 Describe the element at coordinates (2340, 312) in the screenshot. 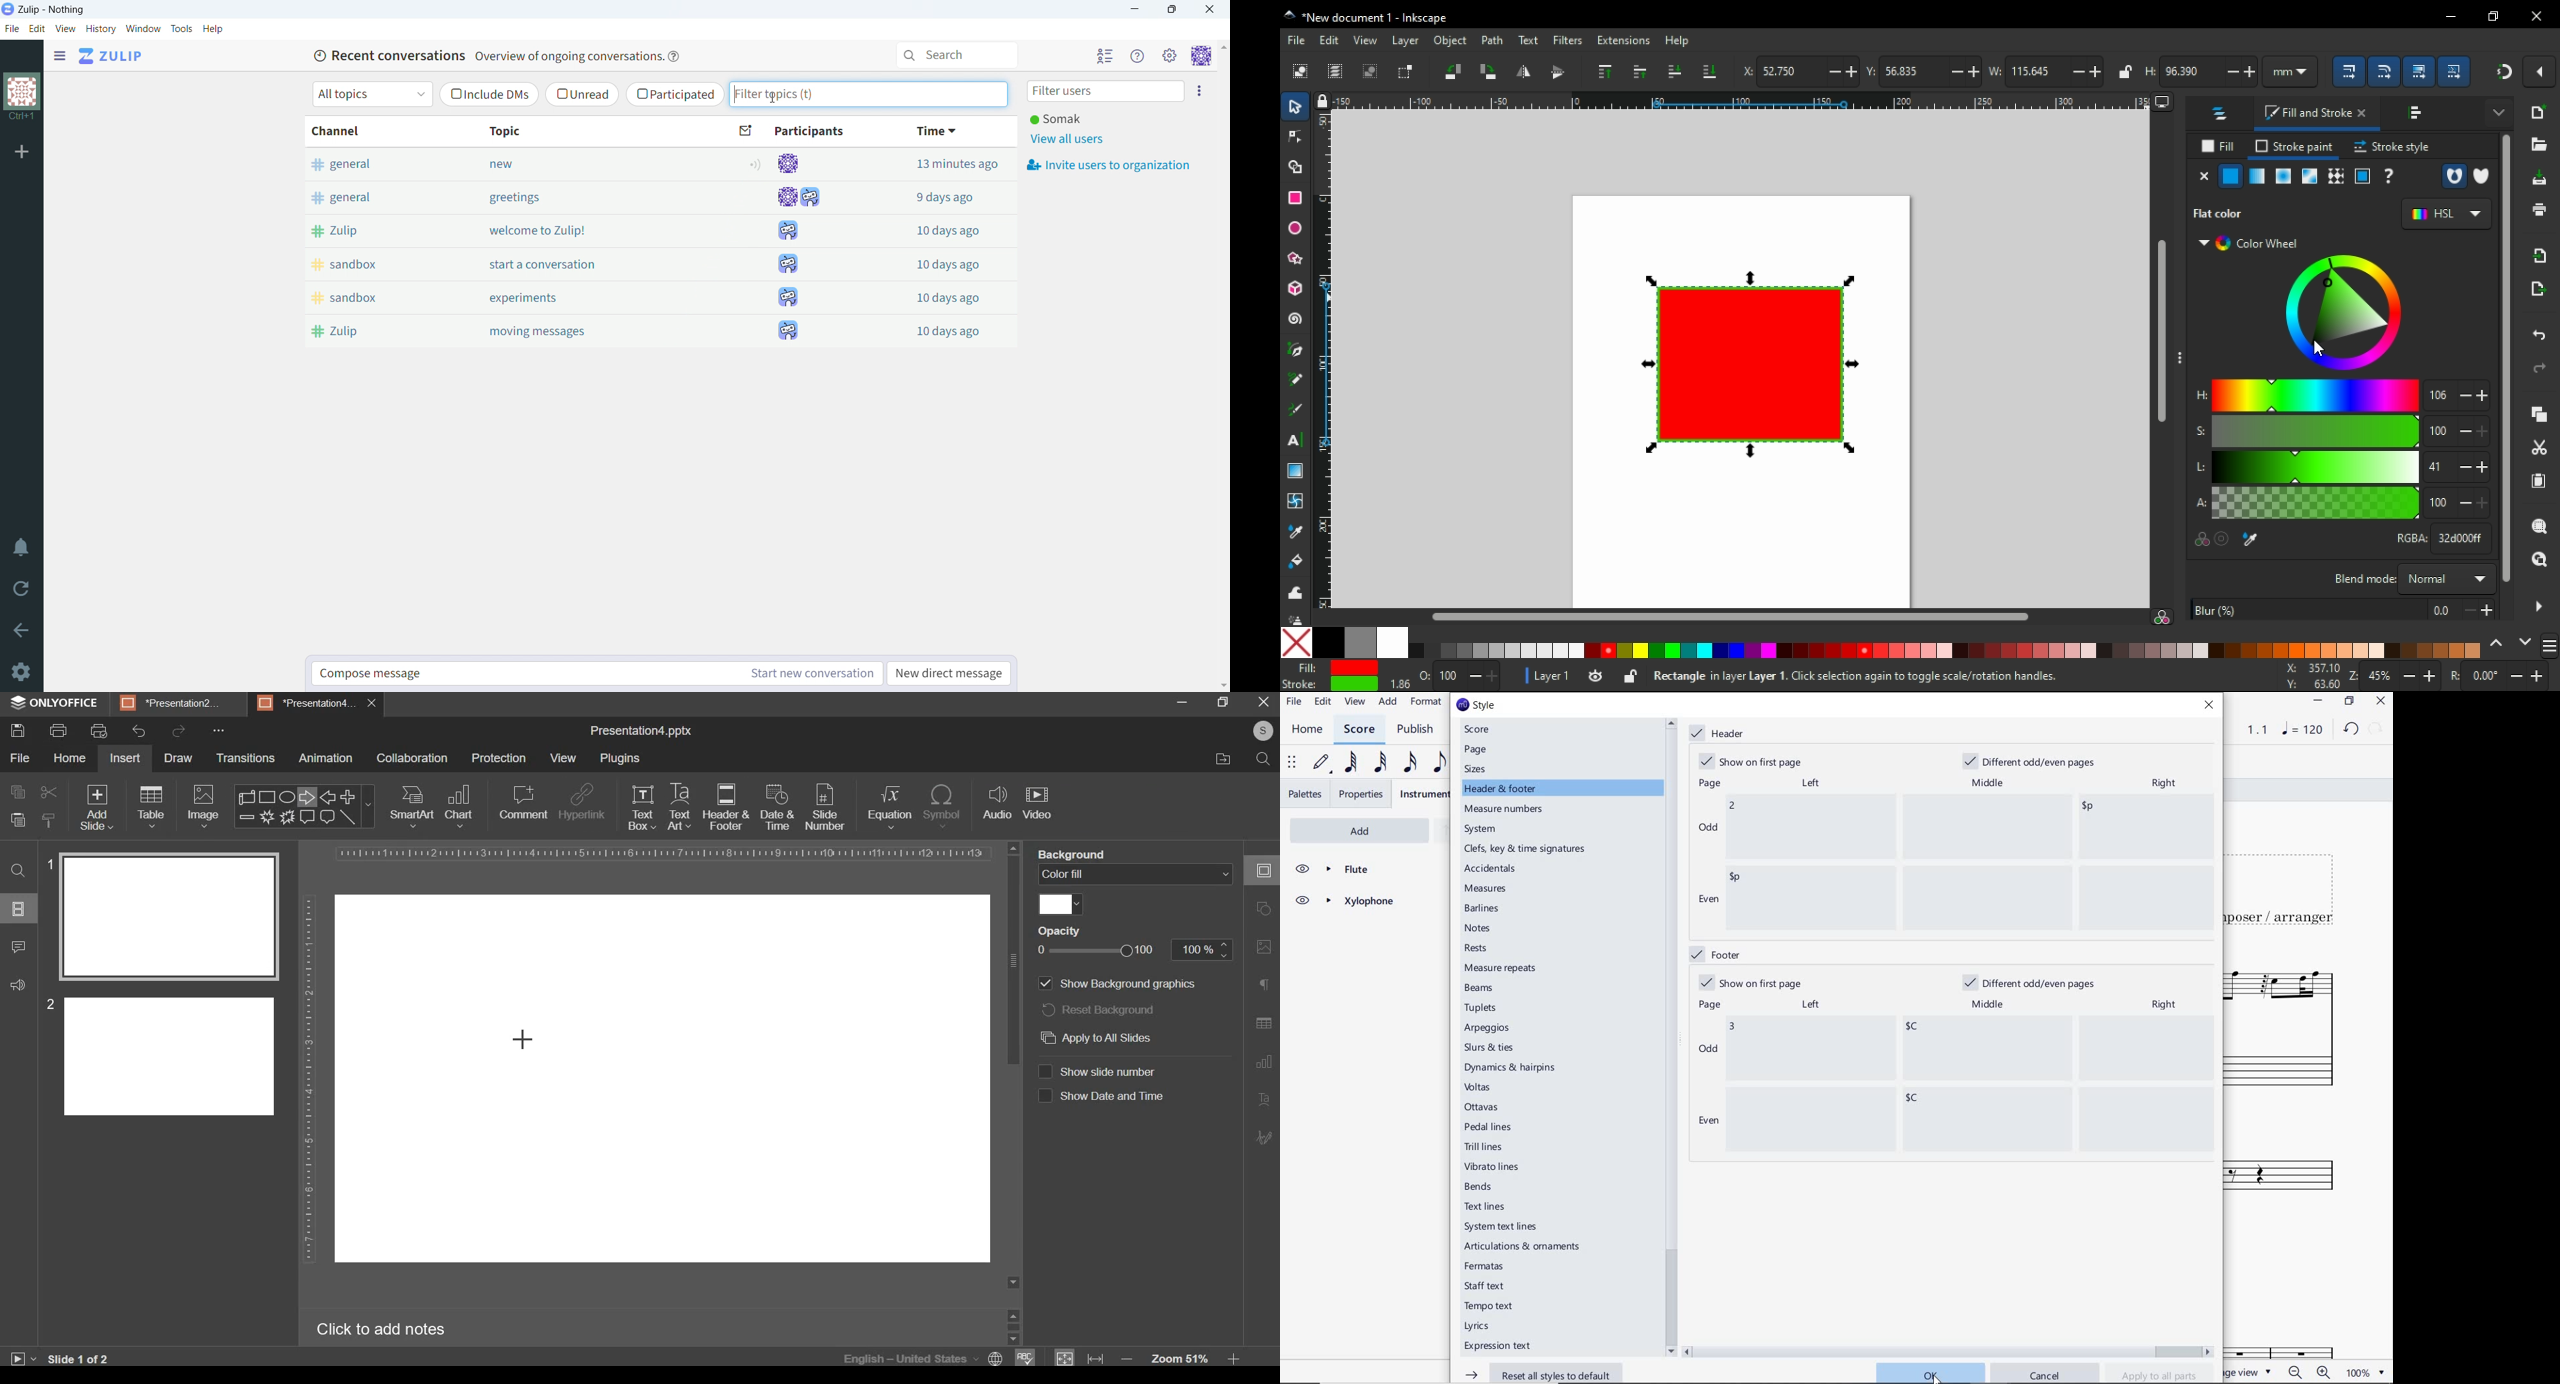

I see `color wheel` at that location.